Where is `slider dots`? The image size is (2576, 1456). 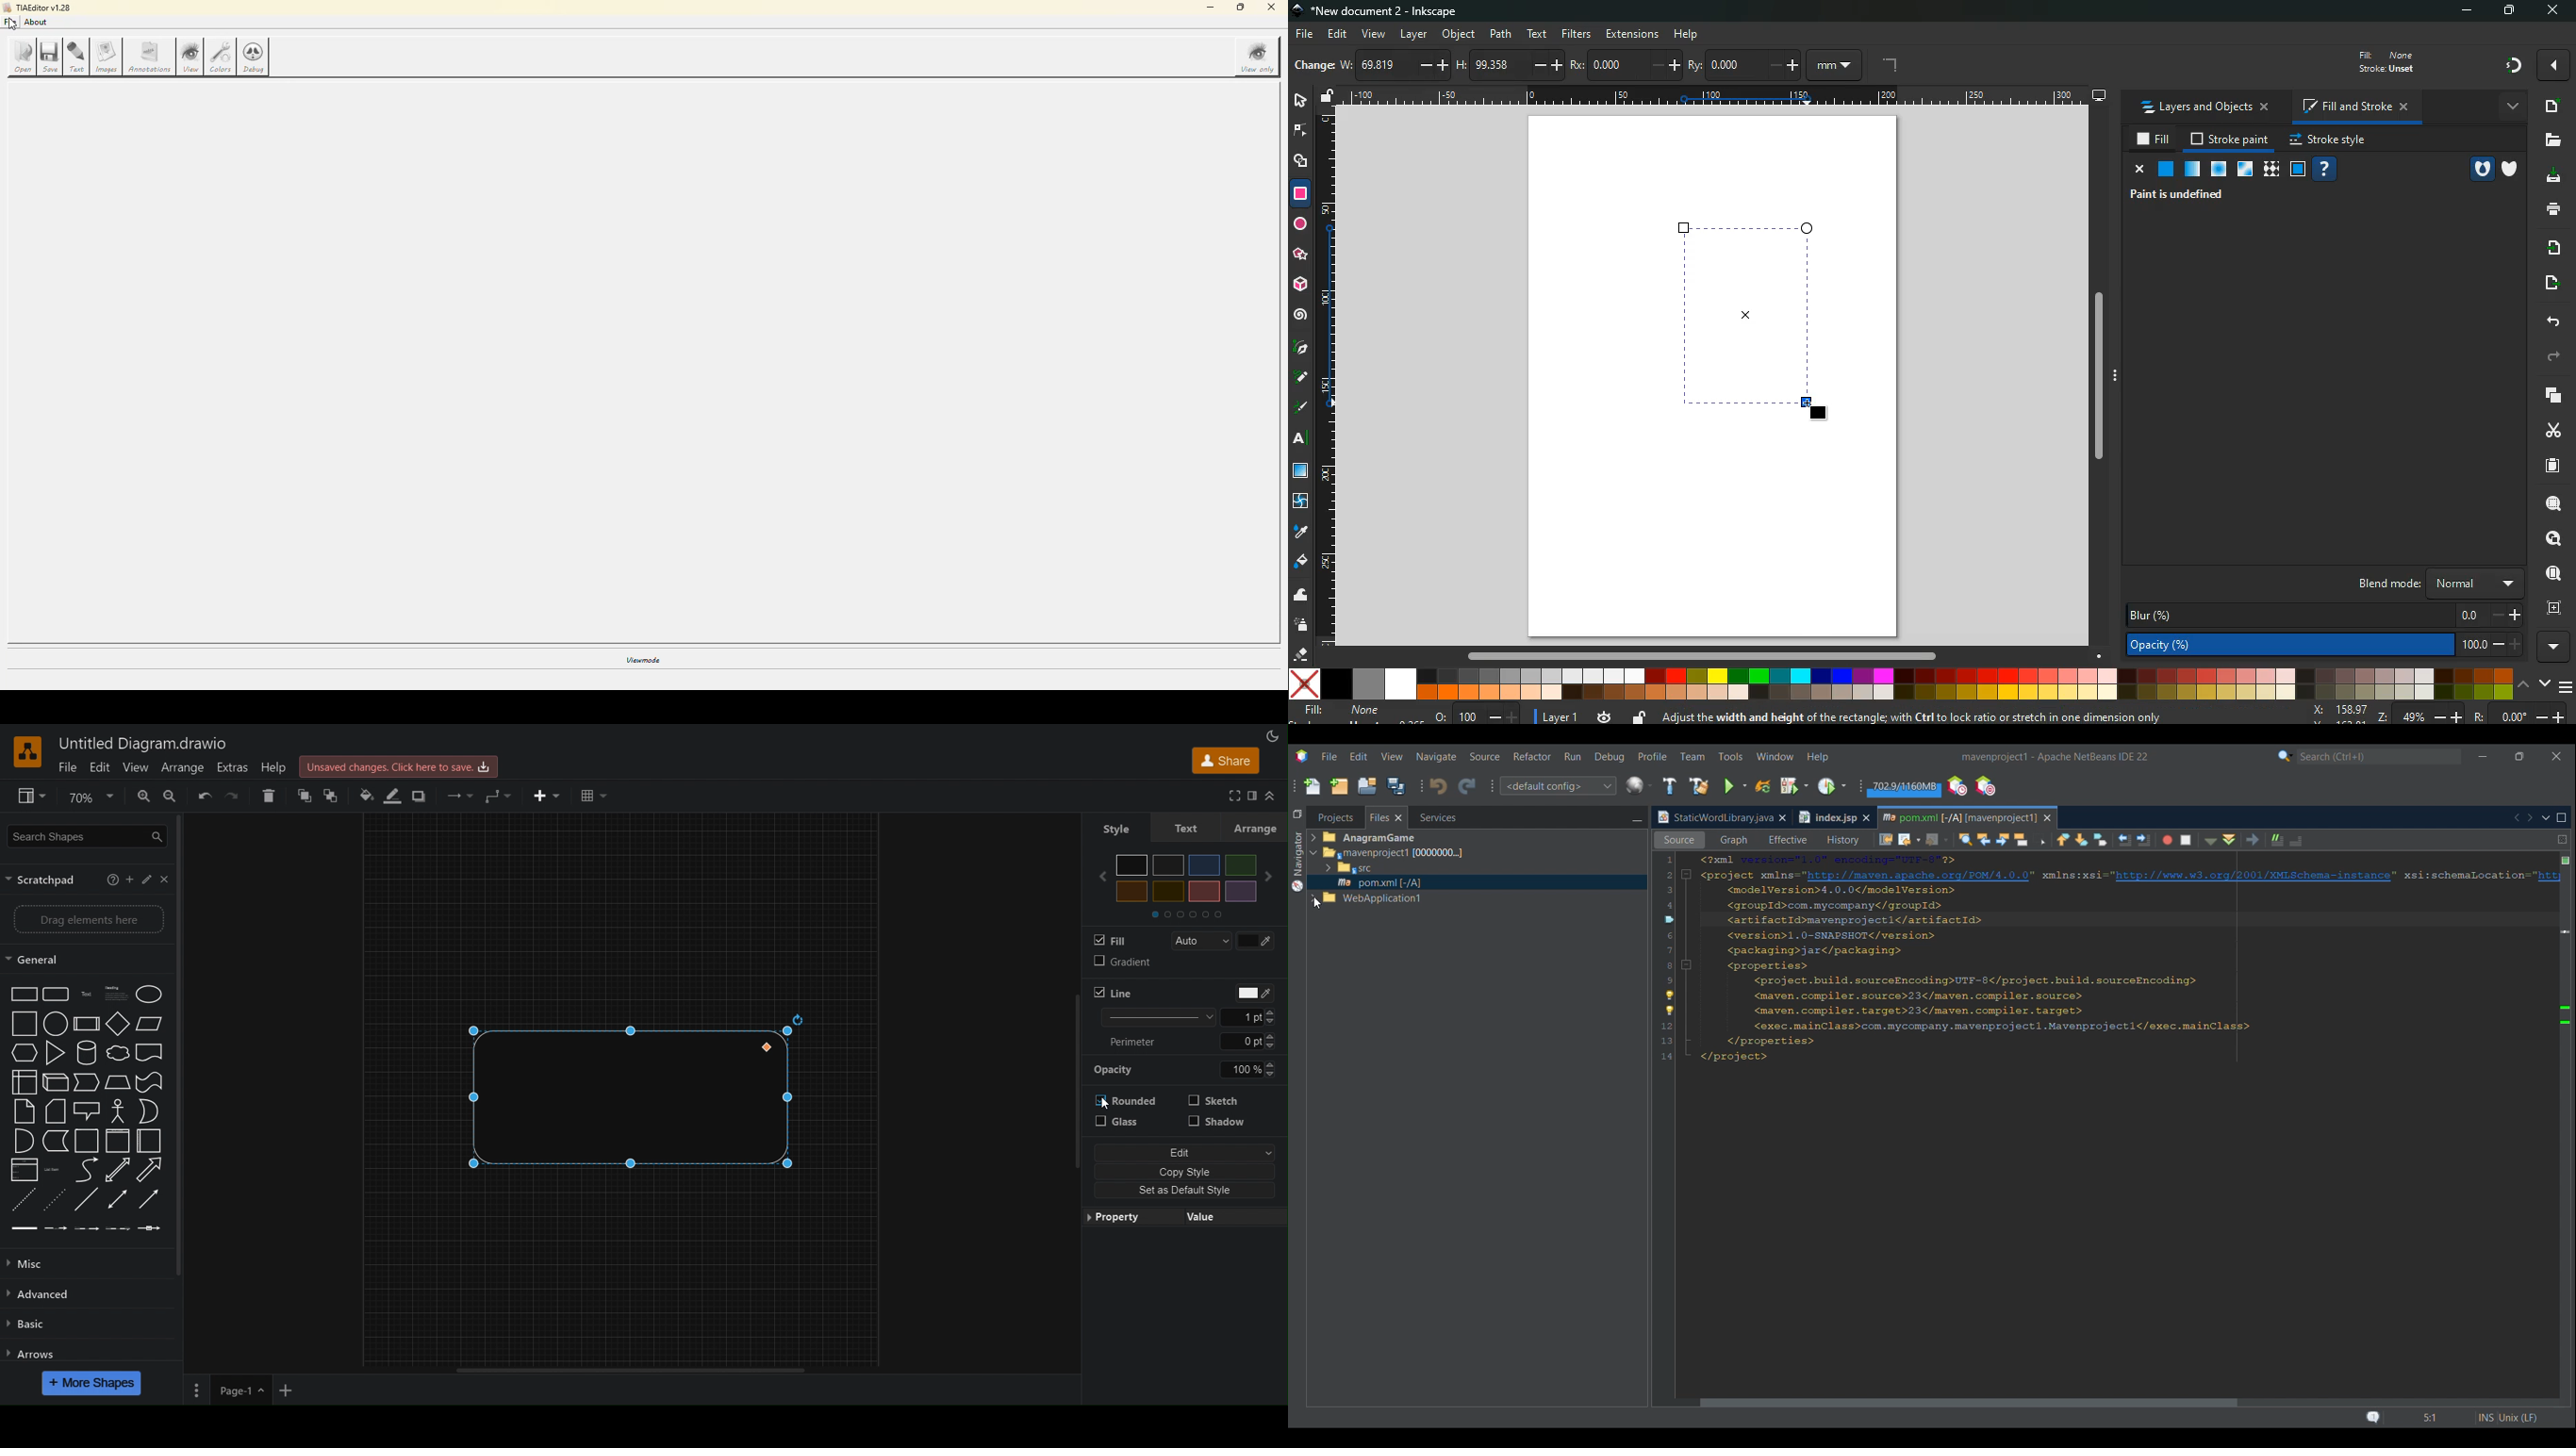
slider dots is located at coordinates (1187, 913).